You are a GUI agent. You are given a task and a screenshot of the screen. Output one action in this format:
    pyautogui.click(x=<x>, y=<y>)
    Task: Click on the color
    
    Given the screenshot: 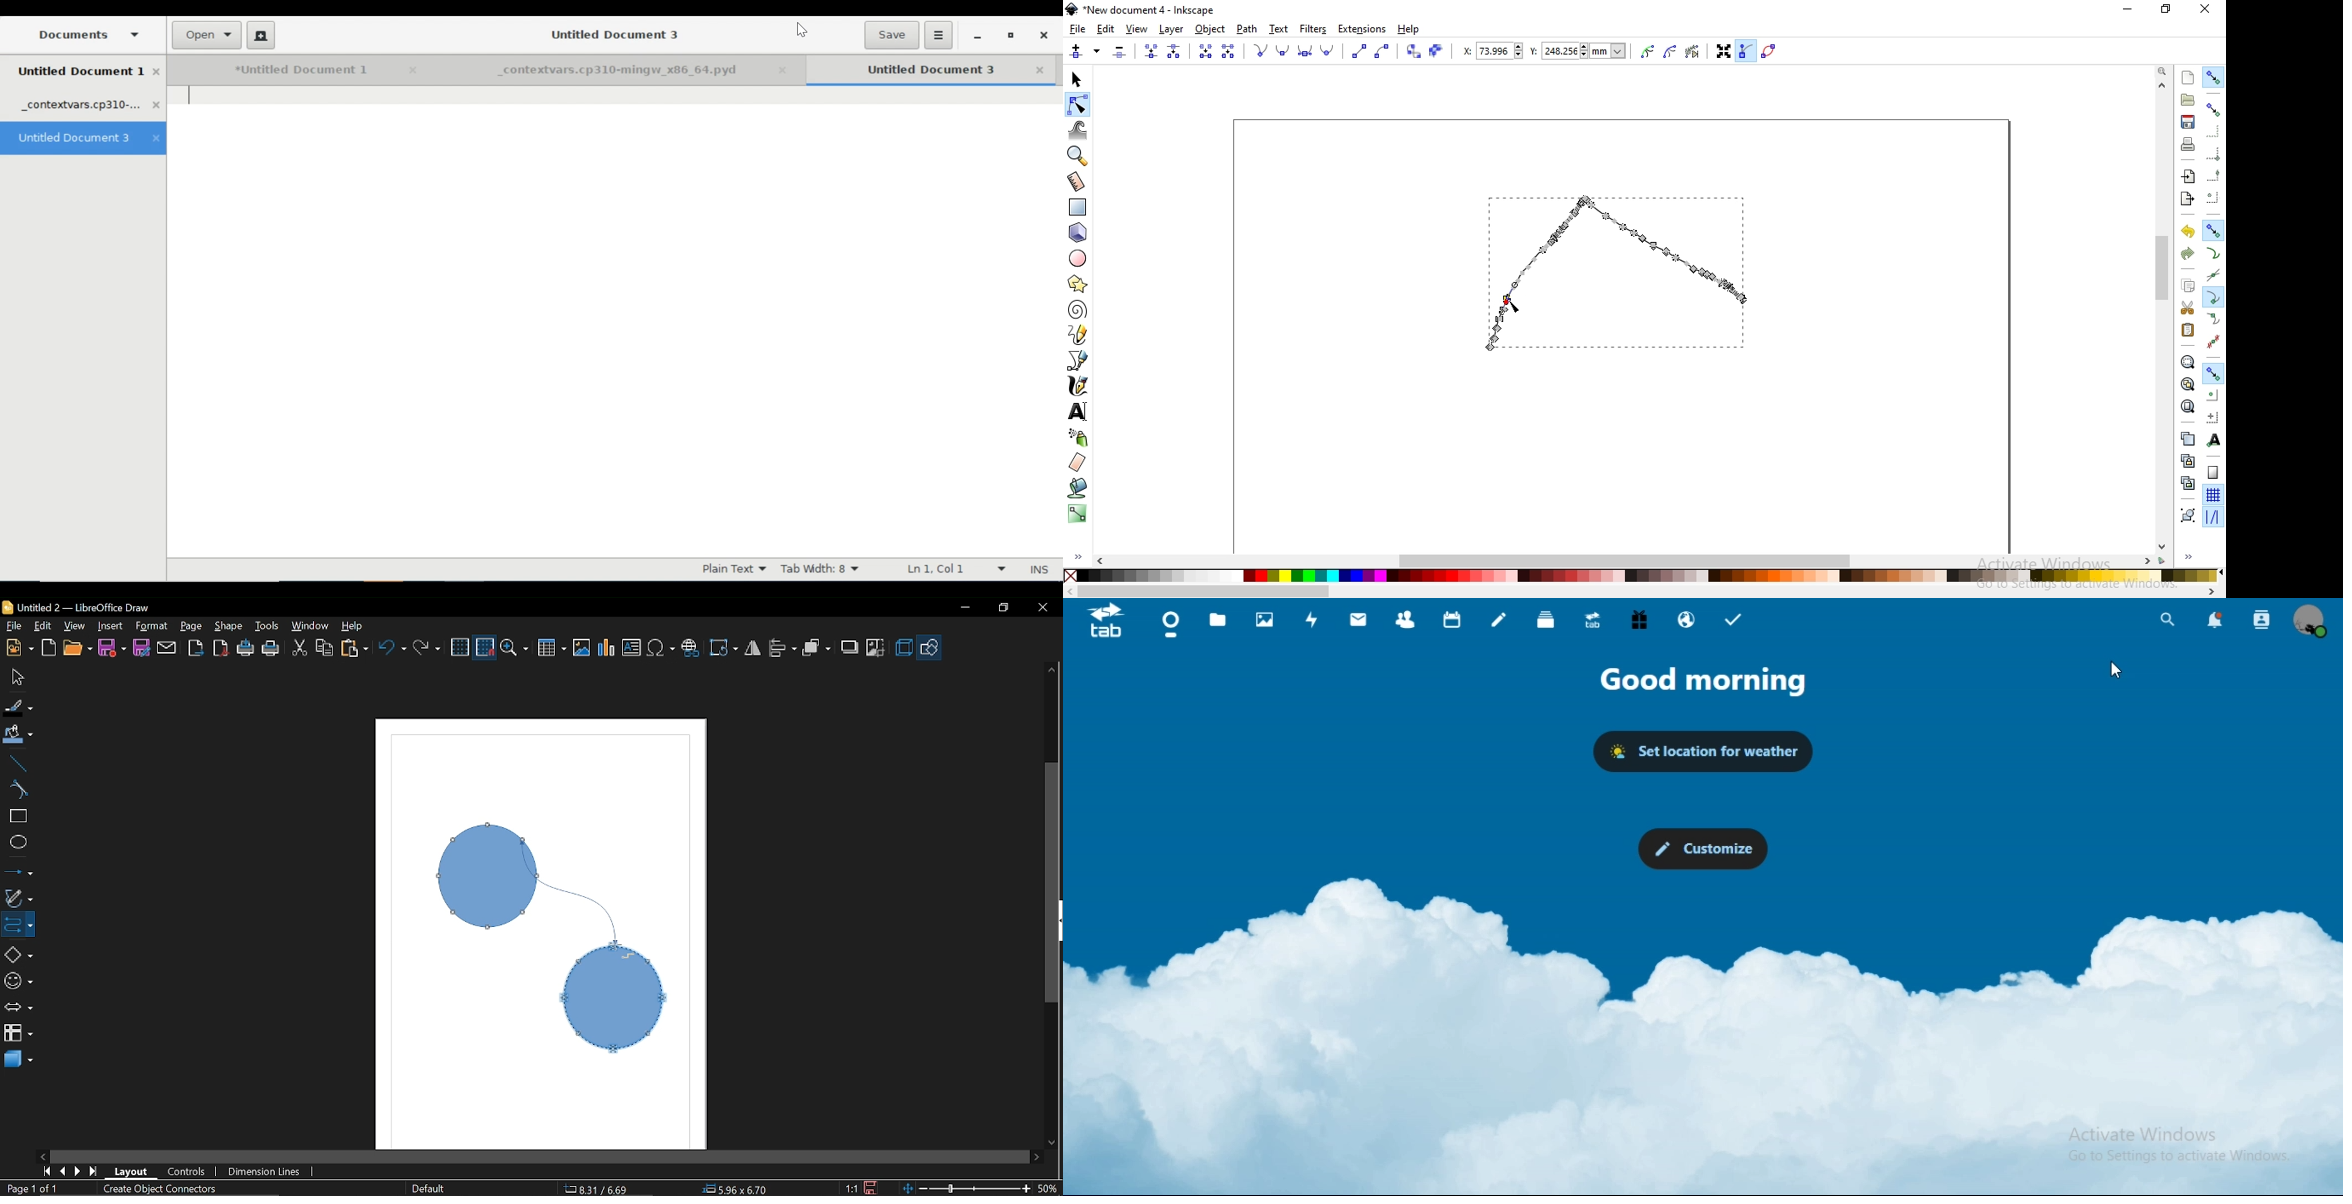 What is the action you would take?
    pyautogui.click(x=1647, y=578)
    